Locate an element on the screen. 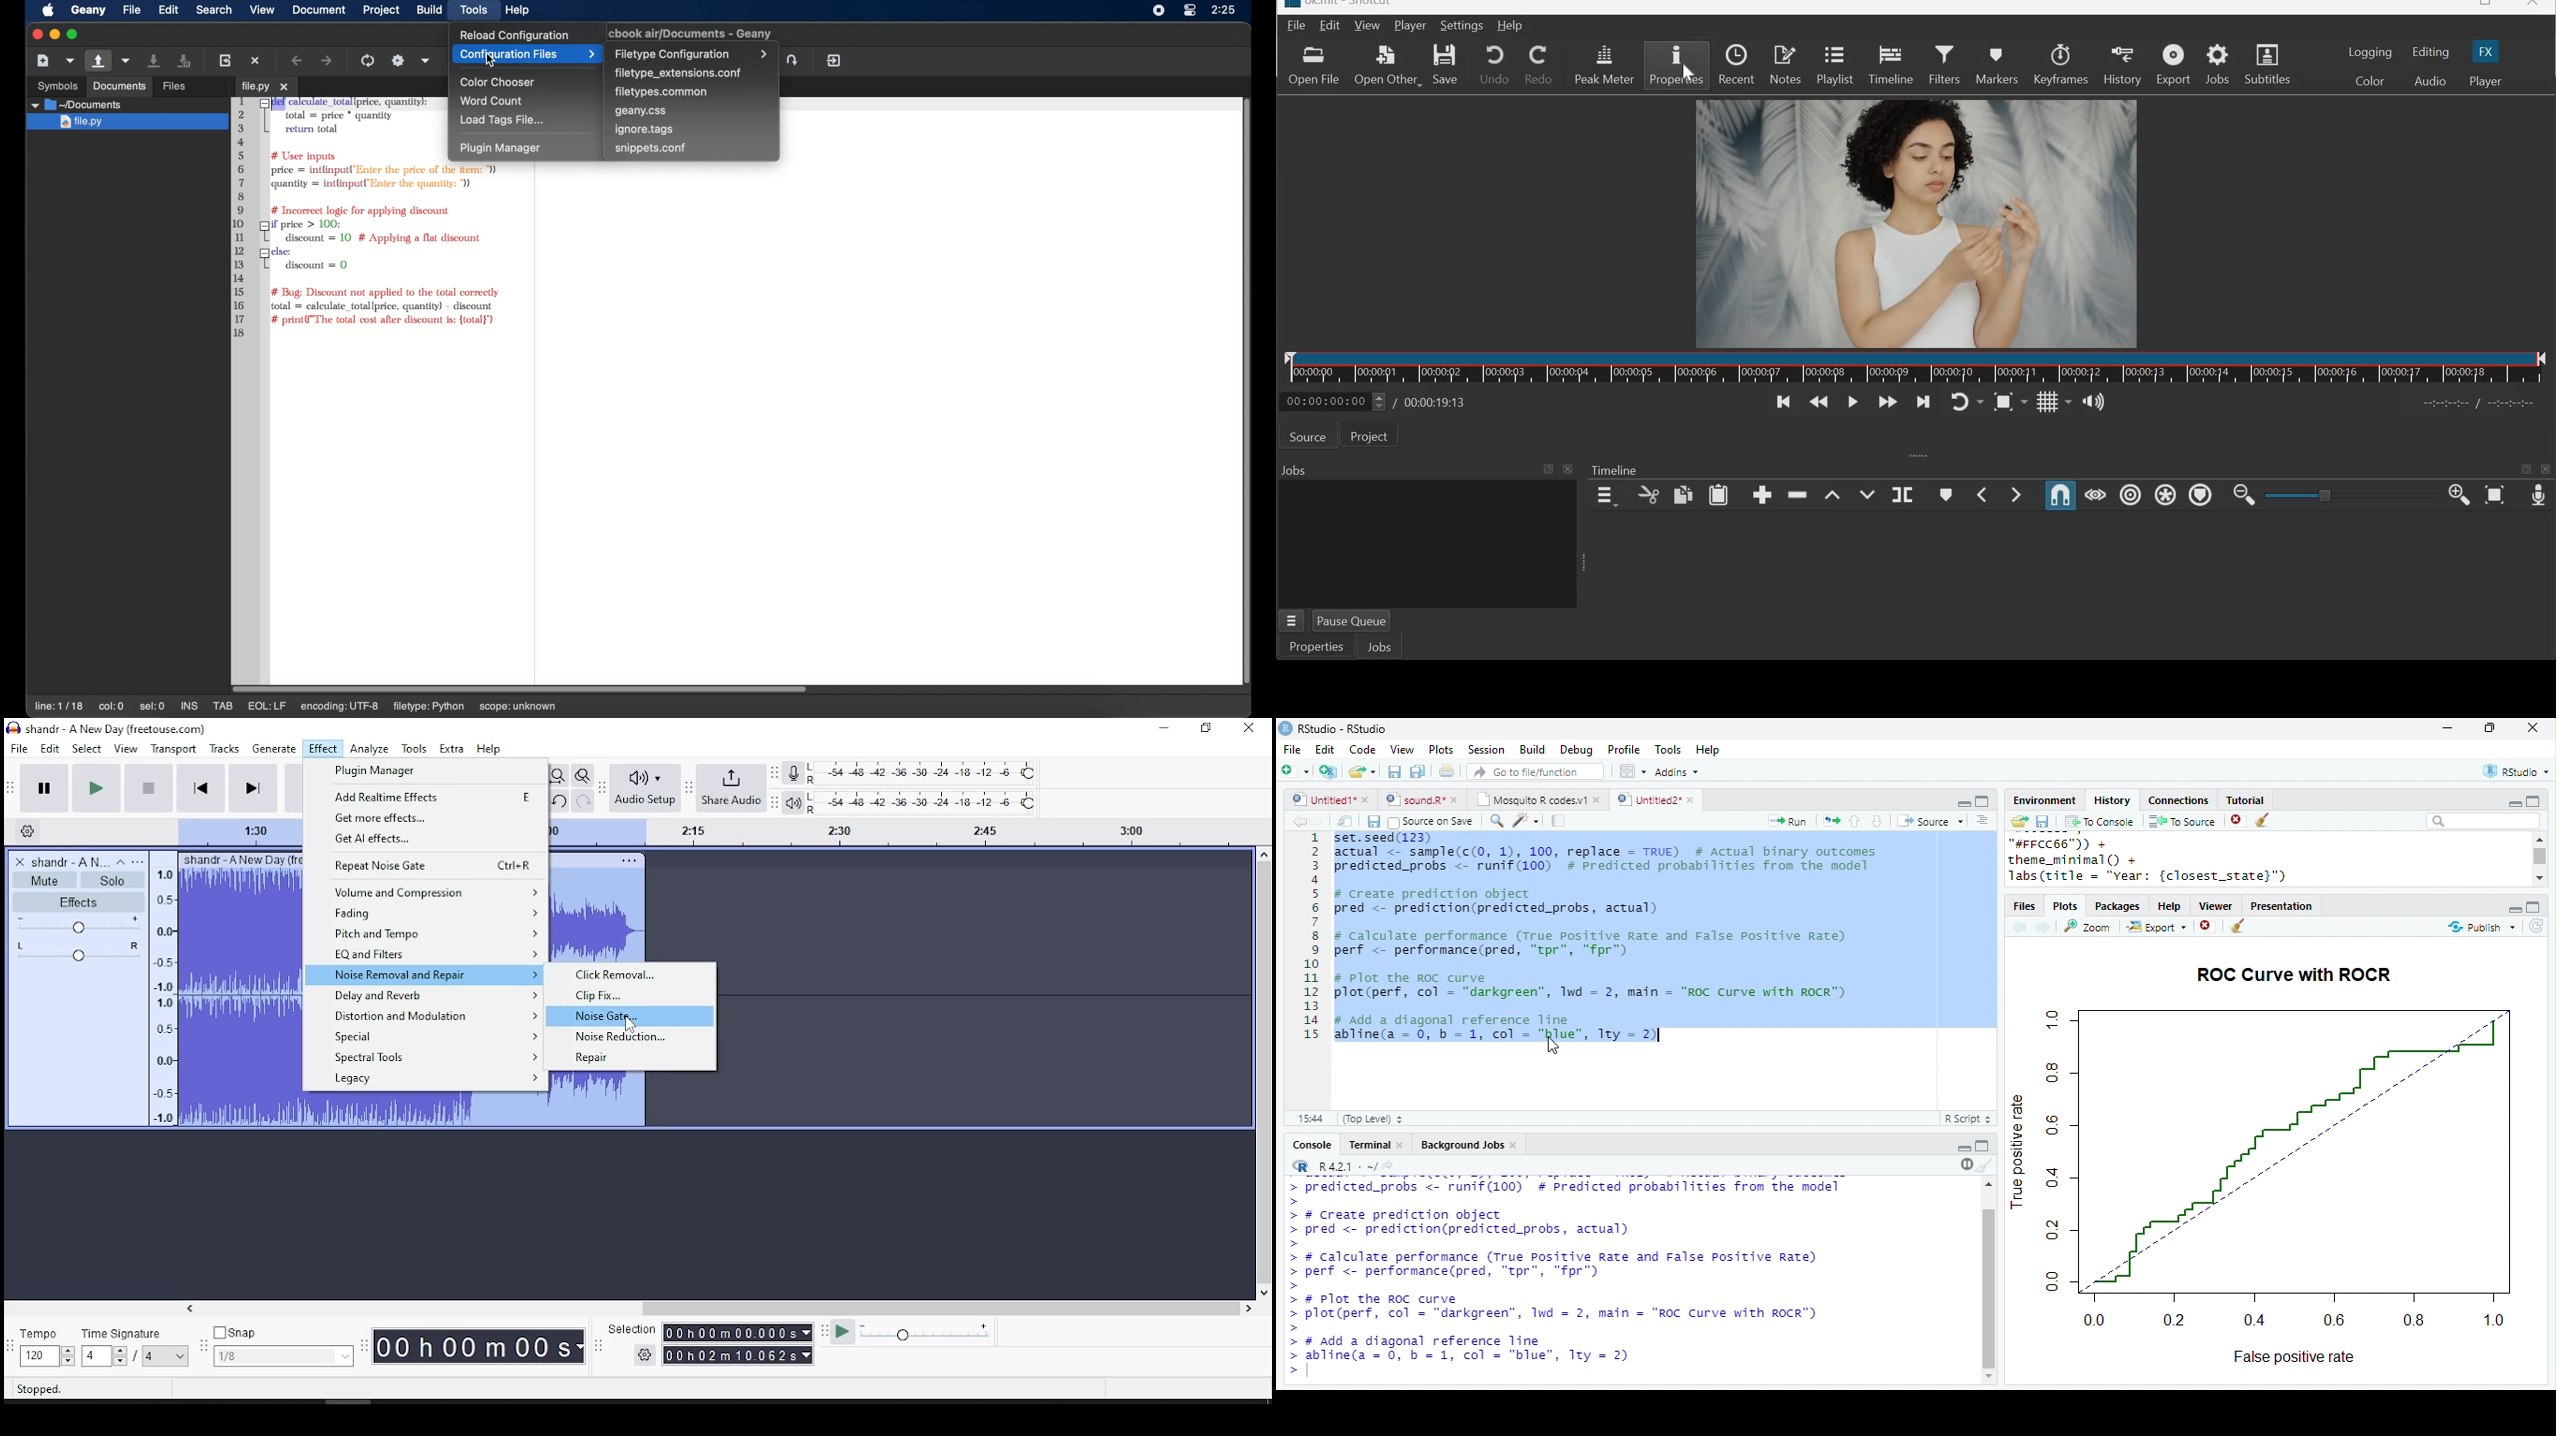  Help is located at coordinates (1511, 26).